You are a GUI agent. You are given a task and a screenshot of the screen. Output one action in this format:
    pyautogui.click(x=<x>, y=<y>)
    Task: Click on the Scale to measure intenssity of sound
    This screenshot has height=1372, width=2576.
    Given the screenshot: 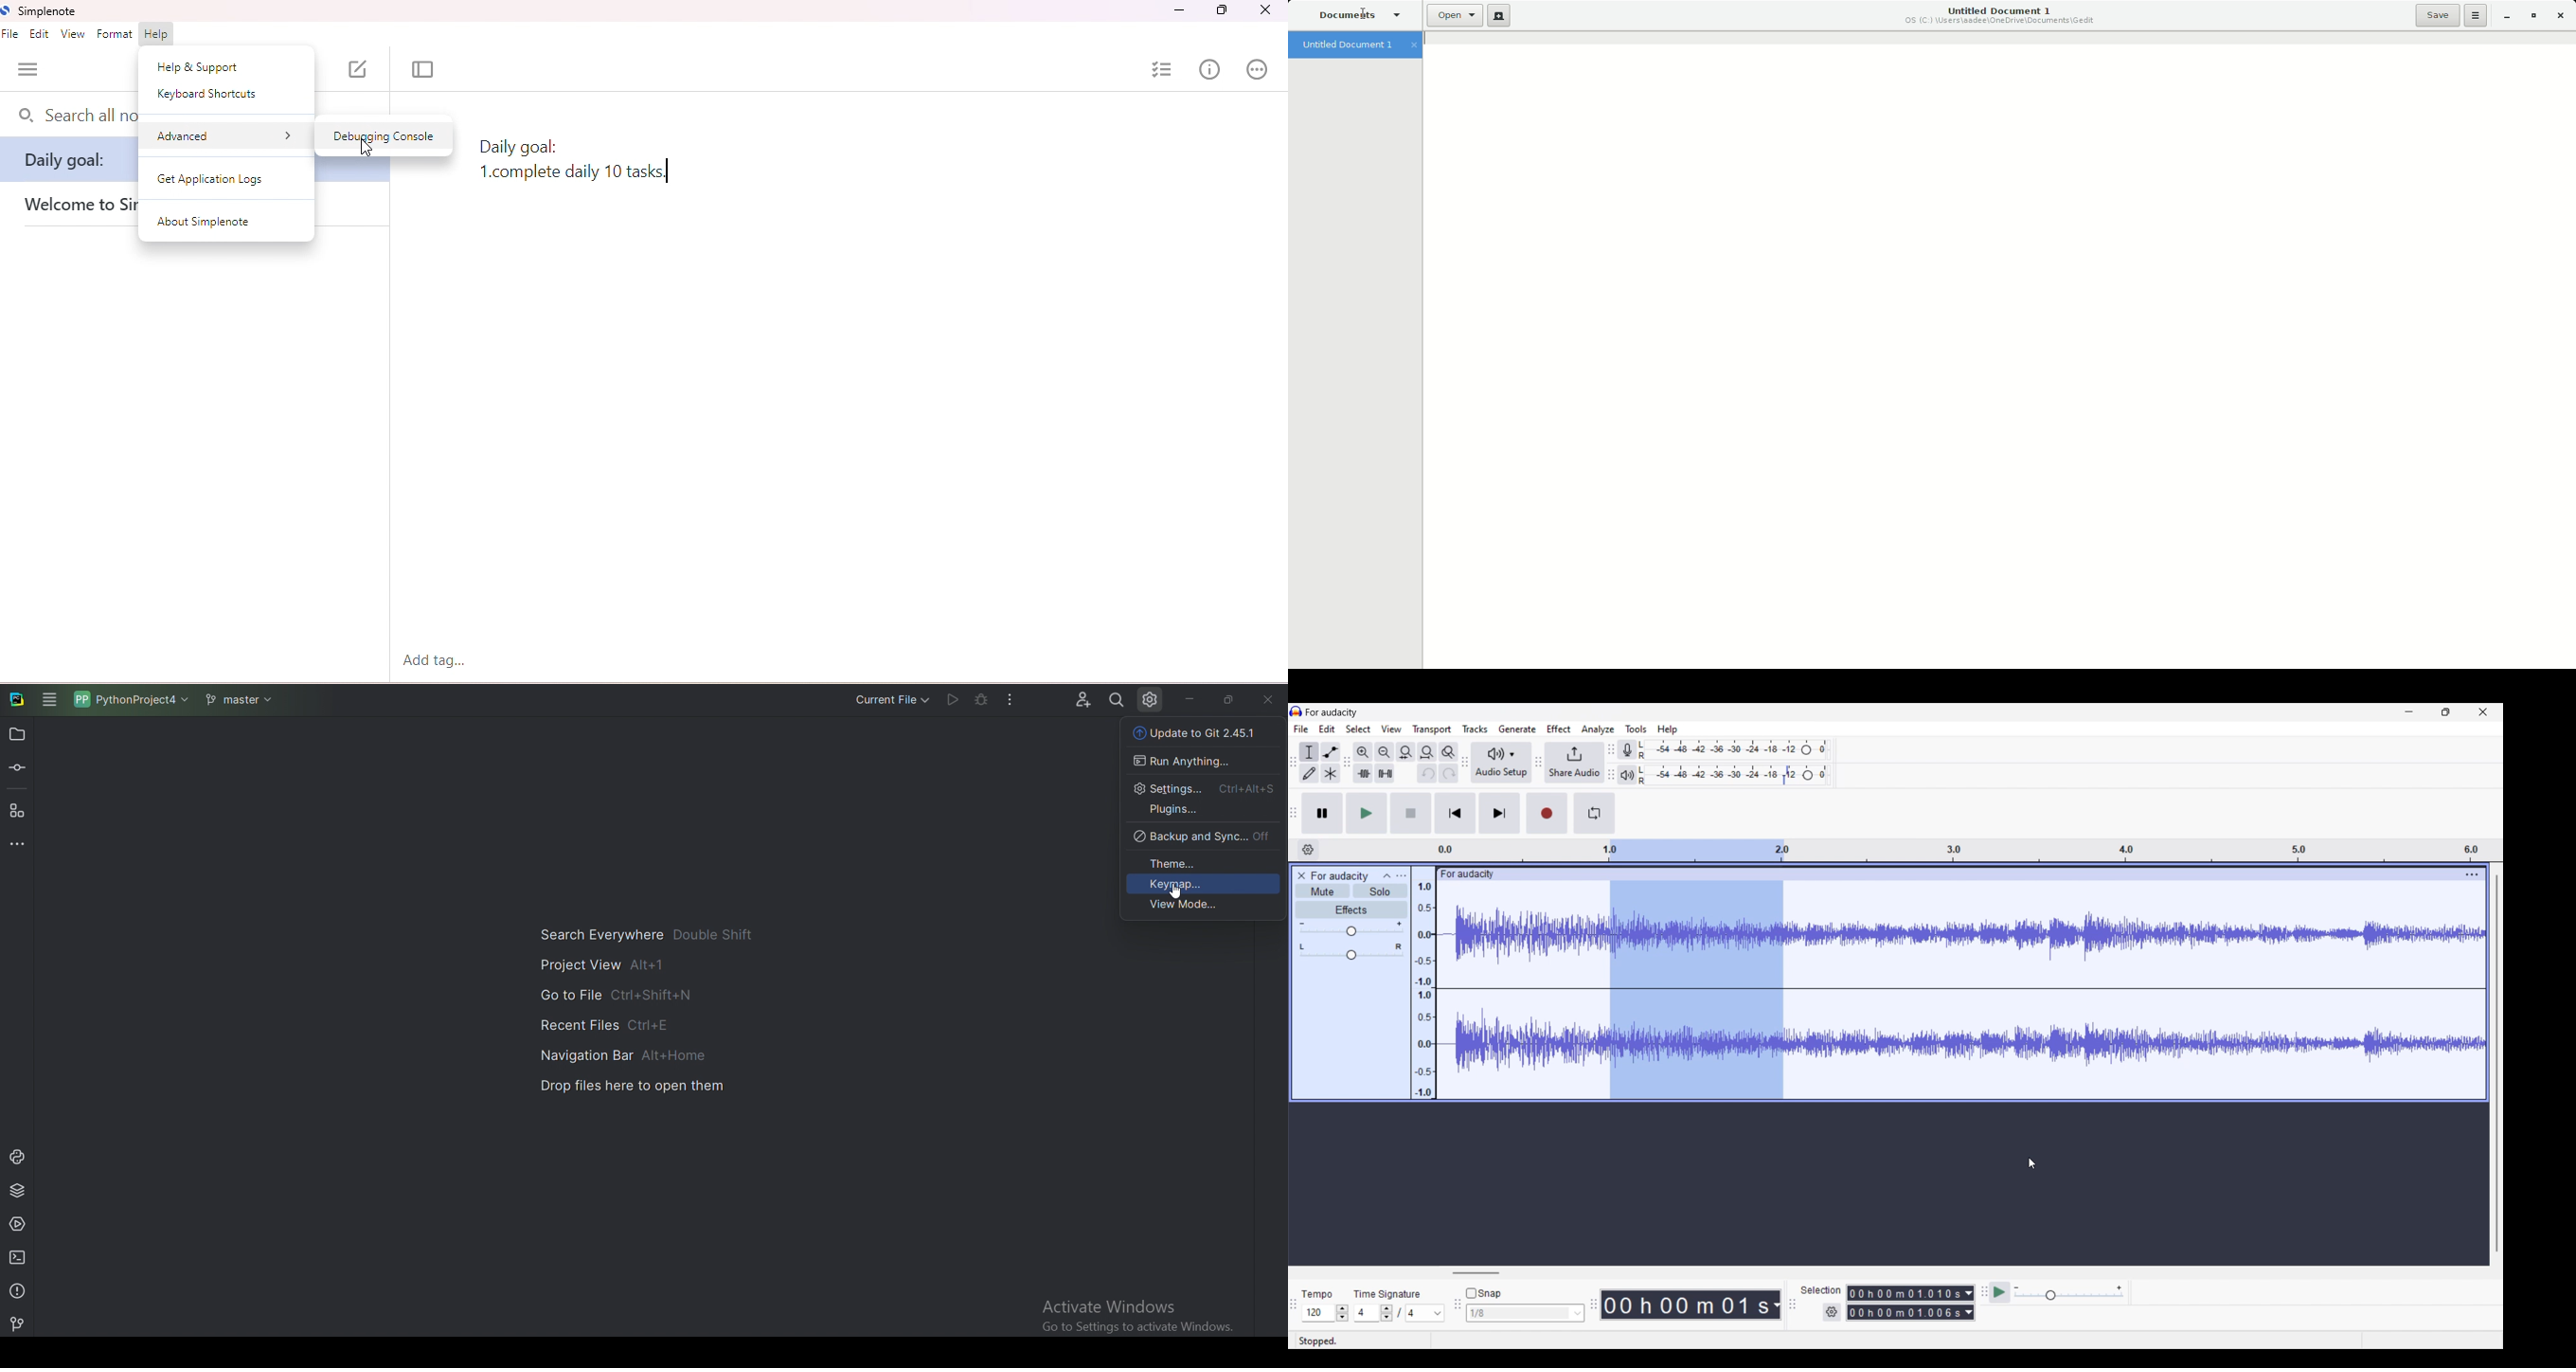 What is the action you would take?
    pyautogui.click(x=1424, y=990)
    